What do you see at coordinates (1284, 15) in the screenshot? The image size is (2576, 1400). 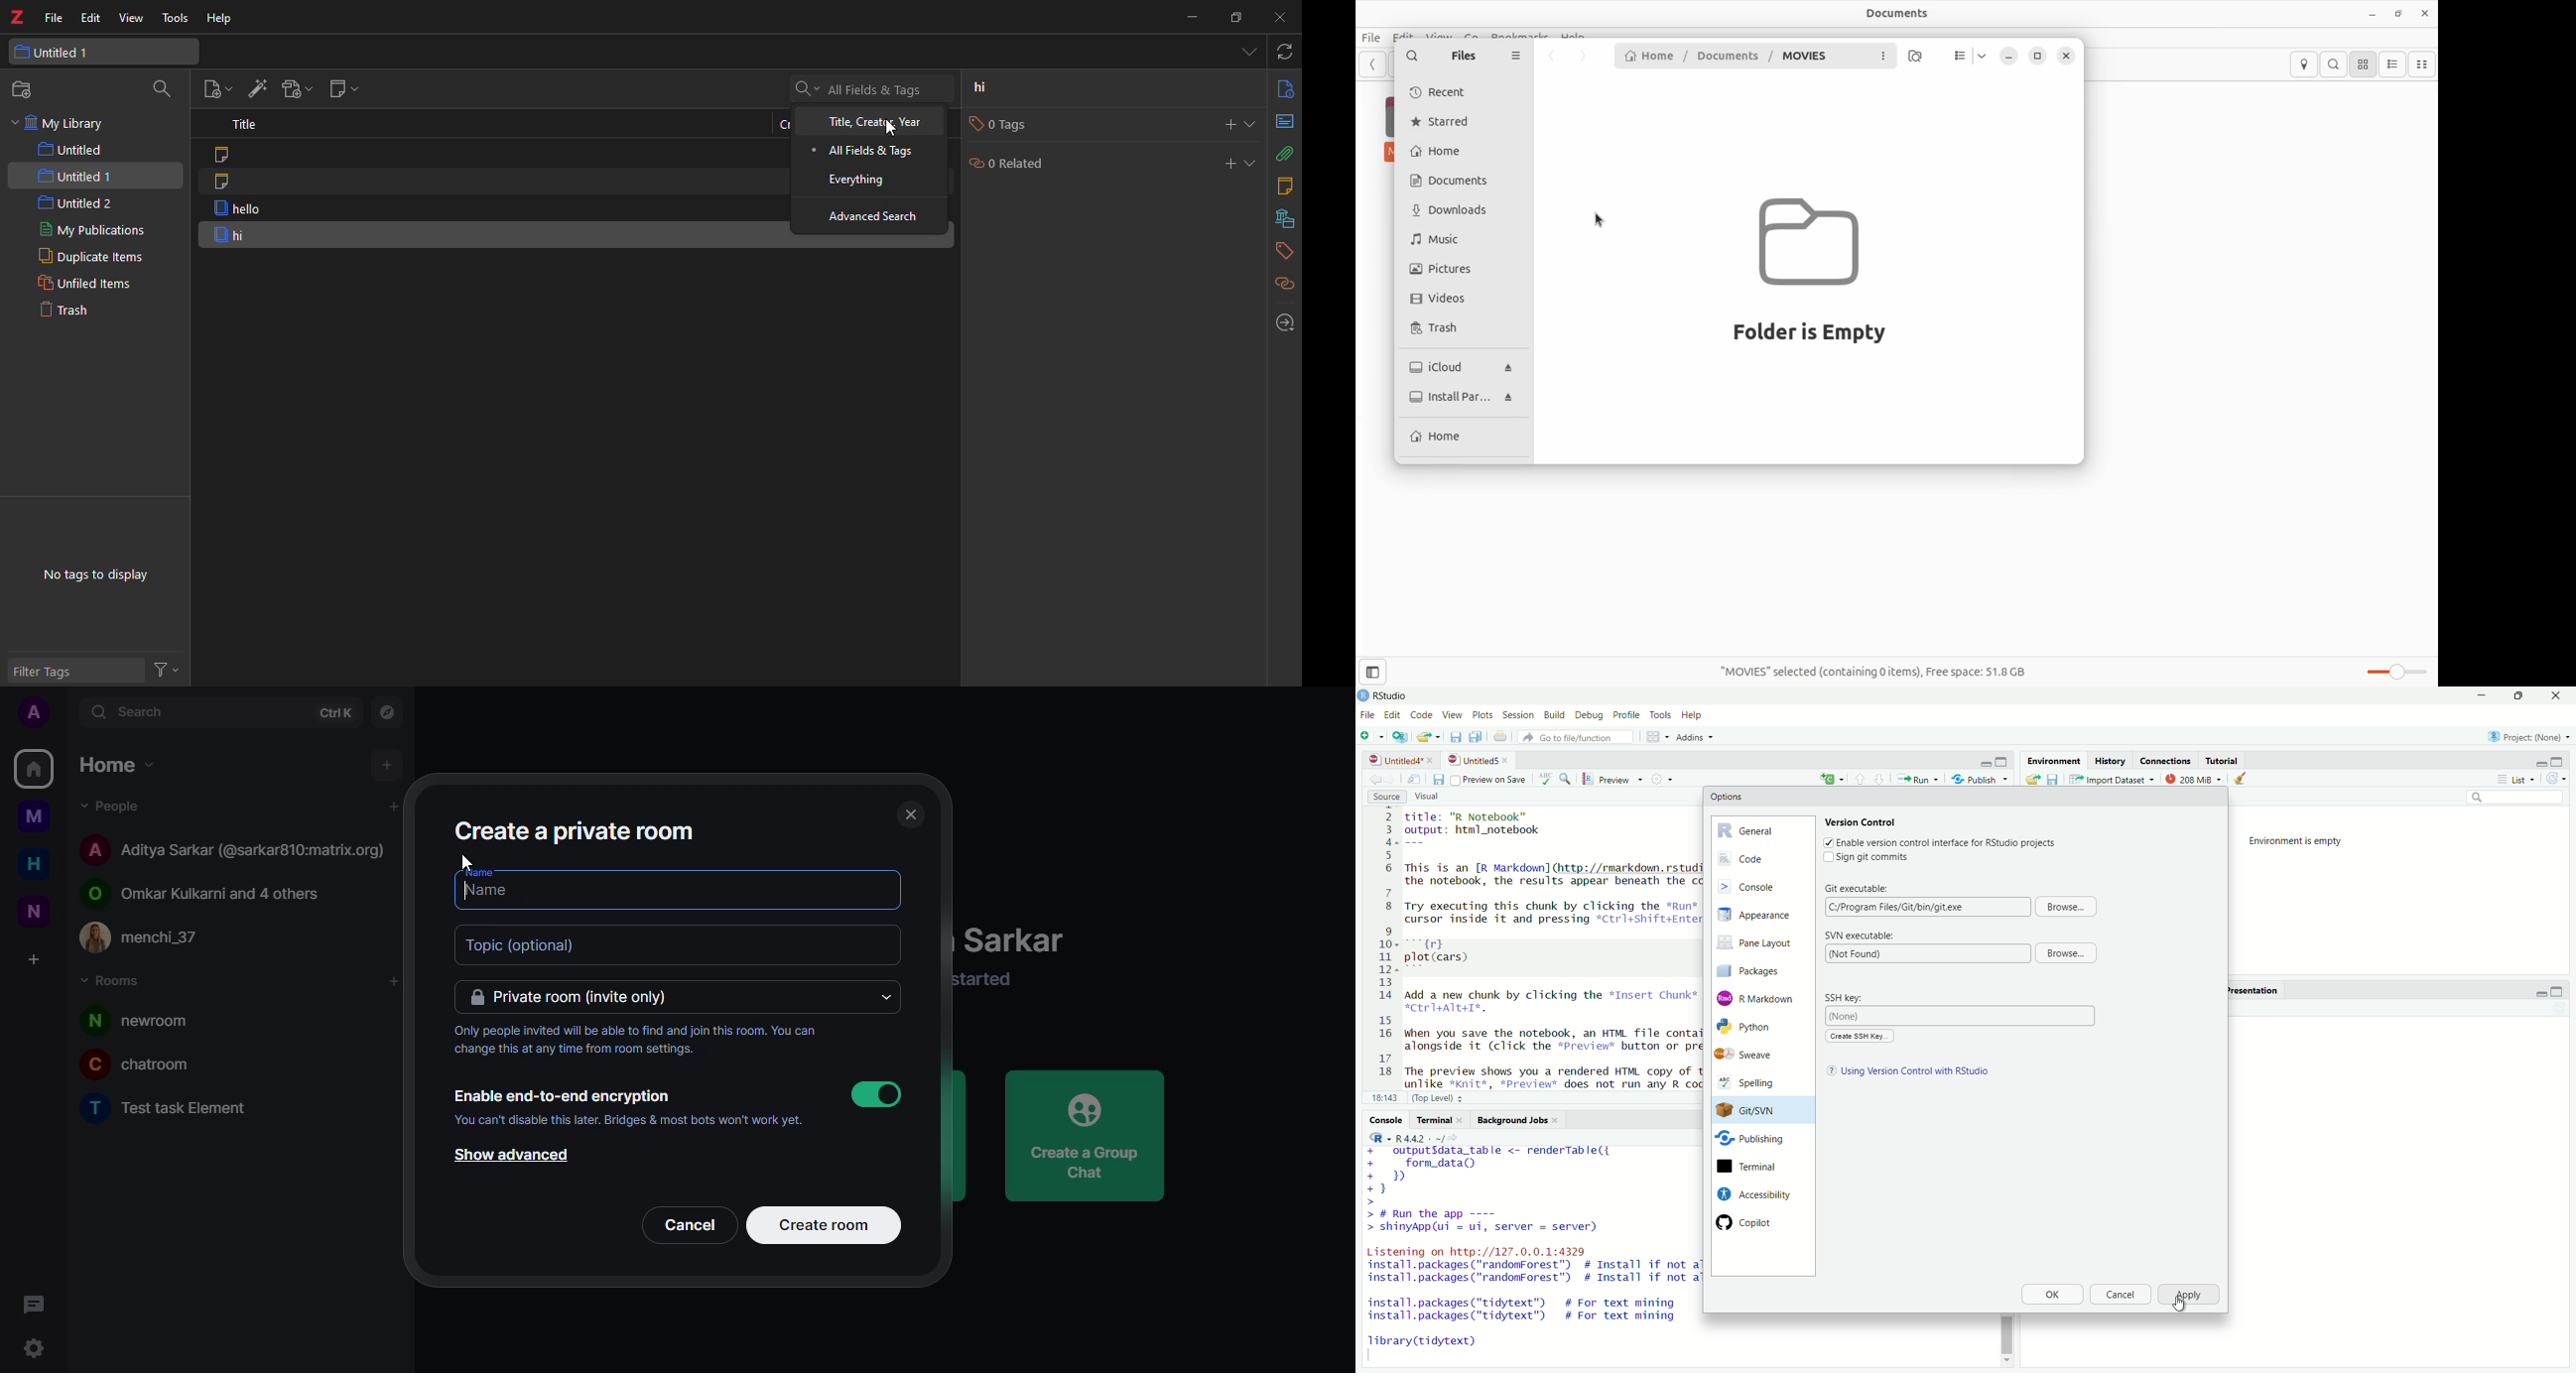 I see `close` at bounding box center [1284, 15].